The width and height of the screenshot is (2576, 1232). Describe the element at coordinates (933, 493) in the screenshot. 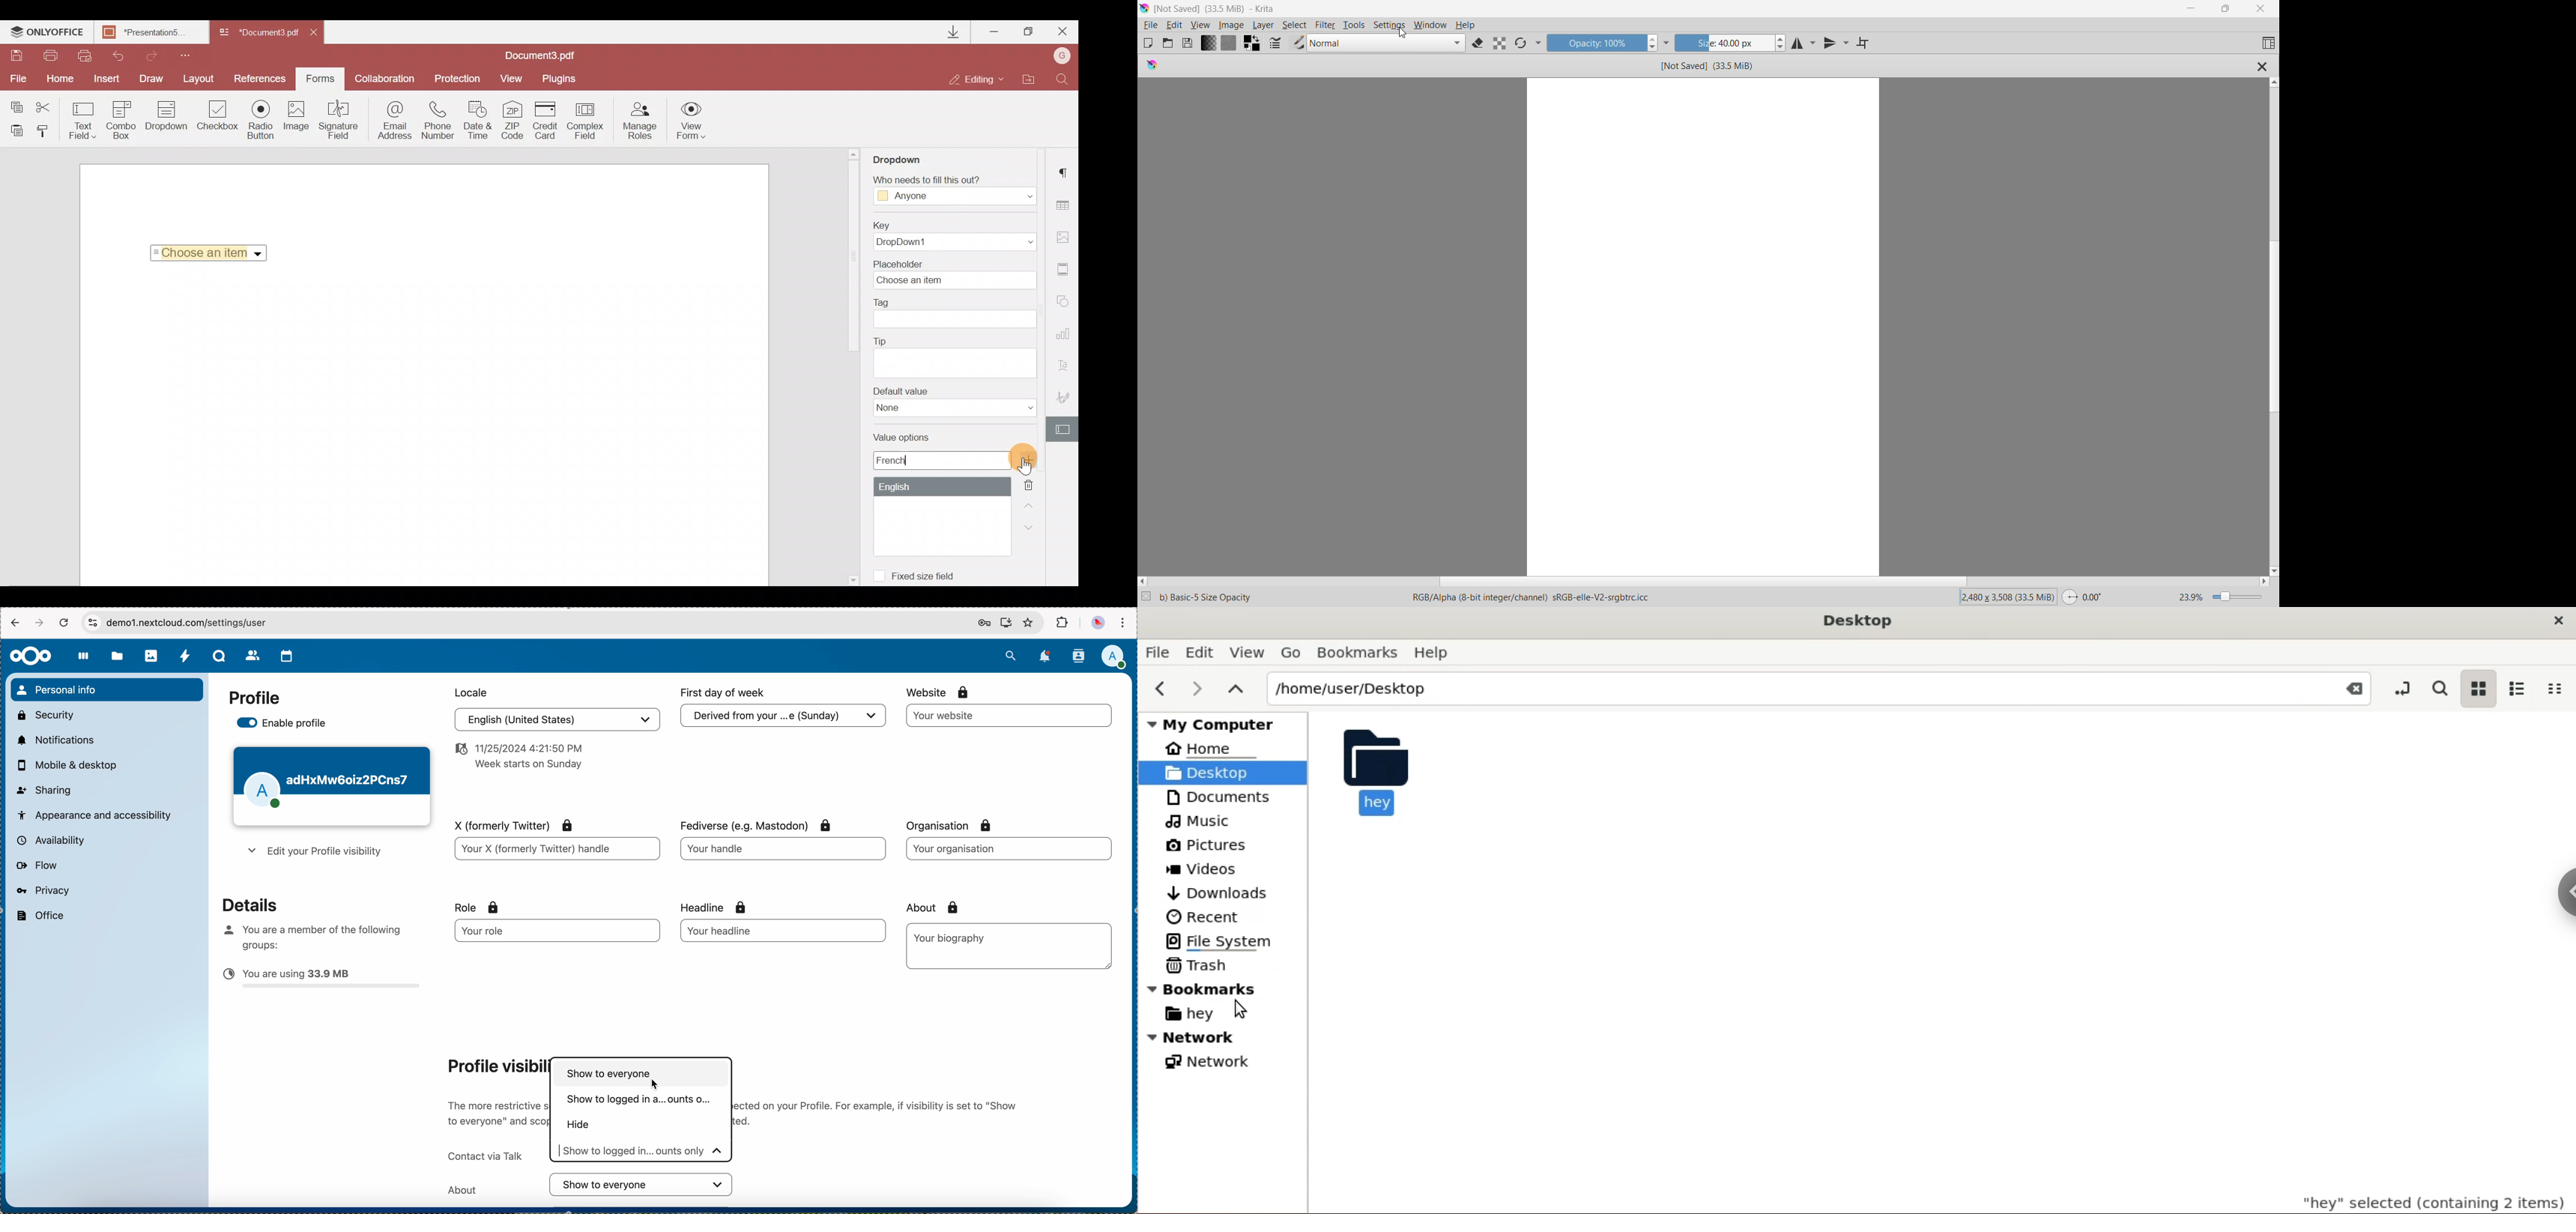

I see `Value options` at that location.